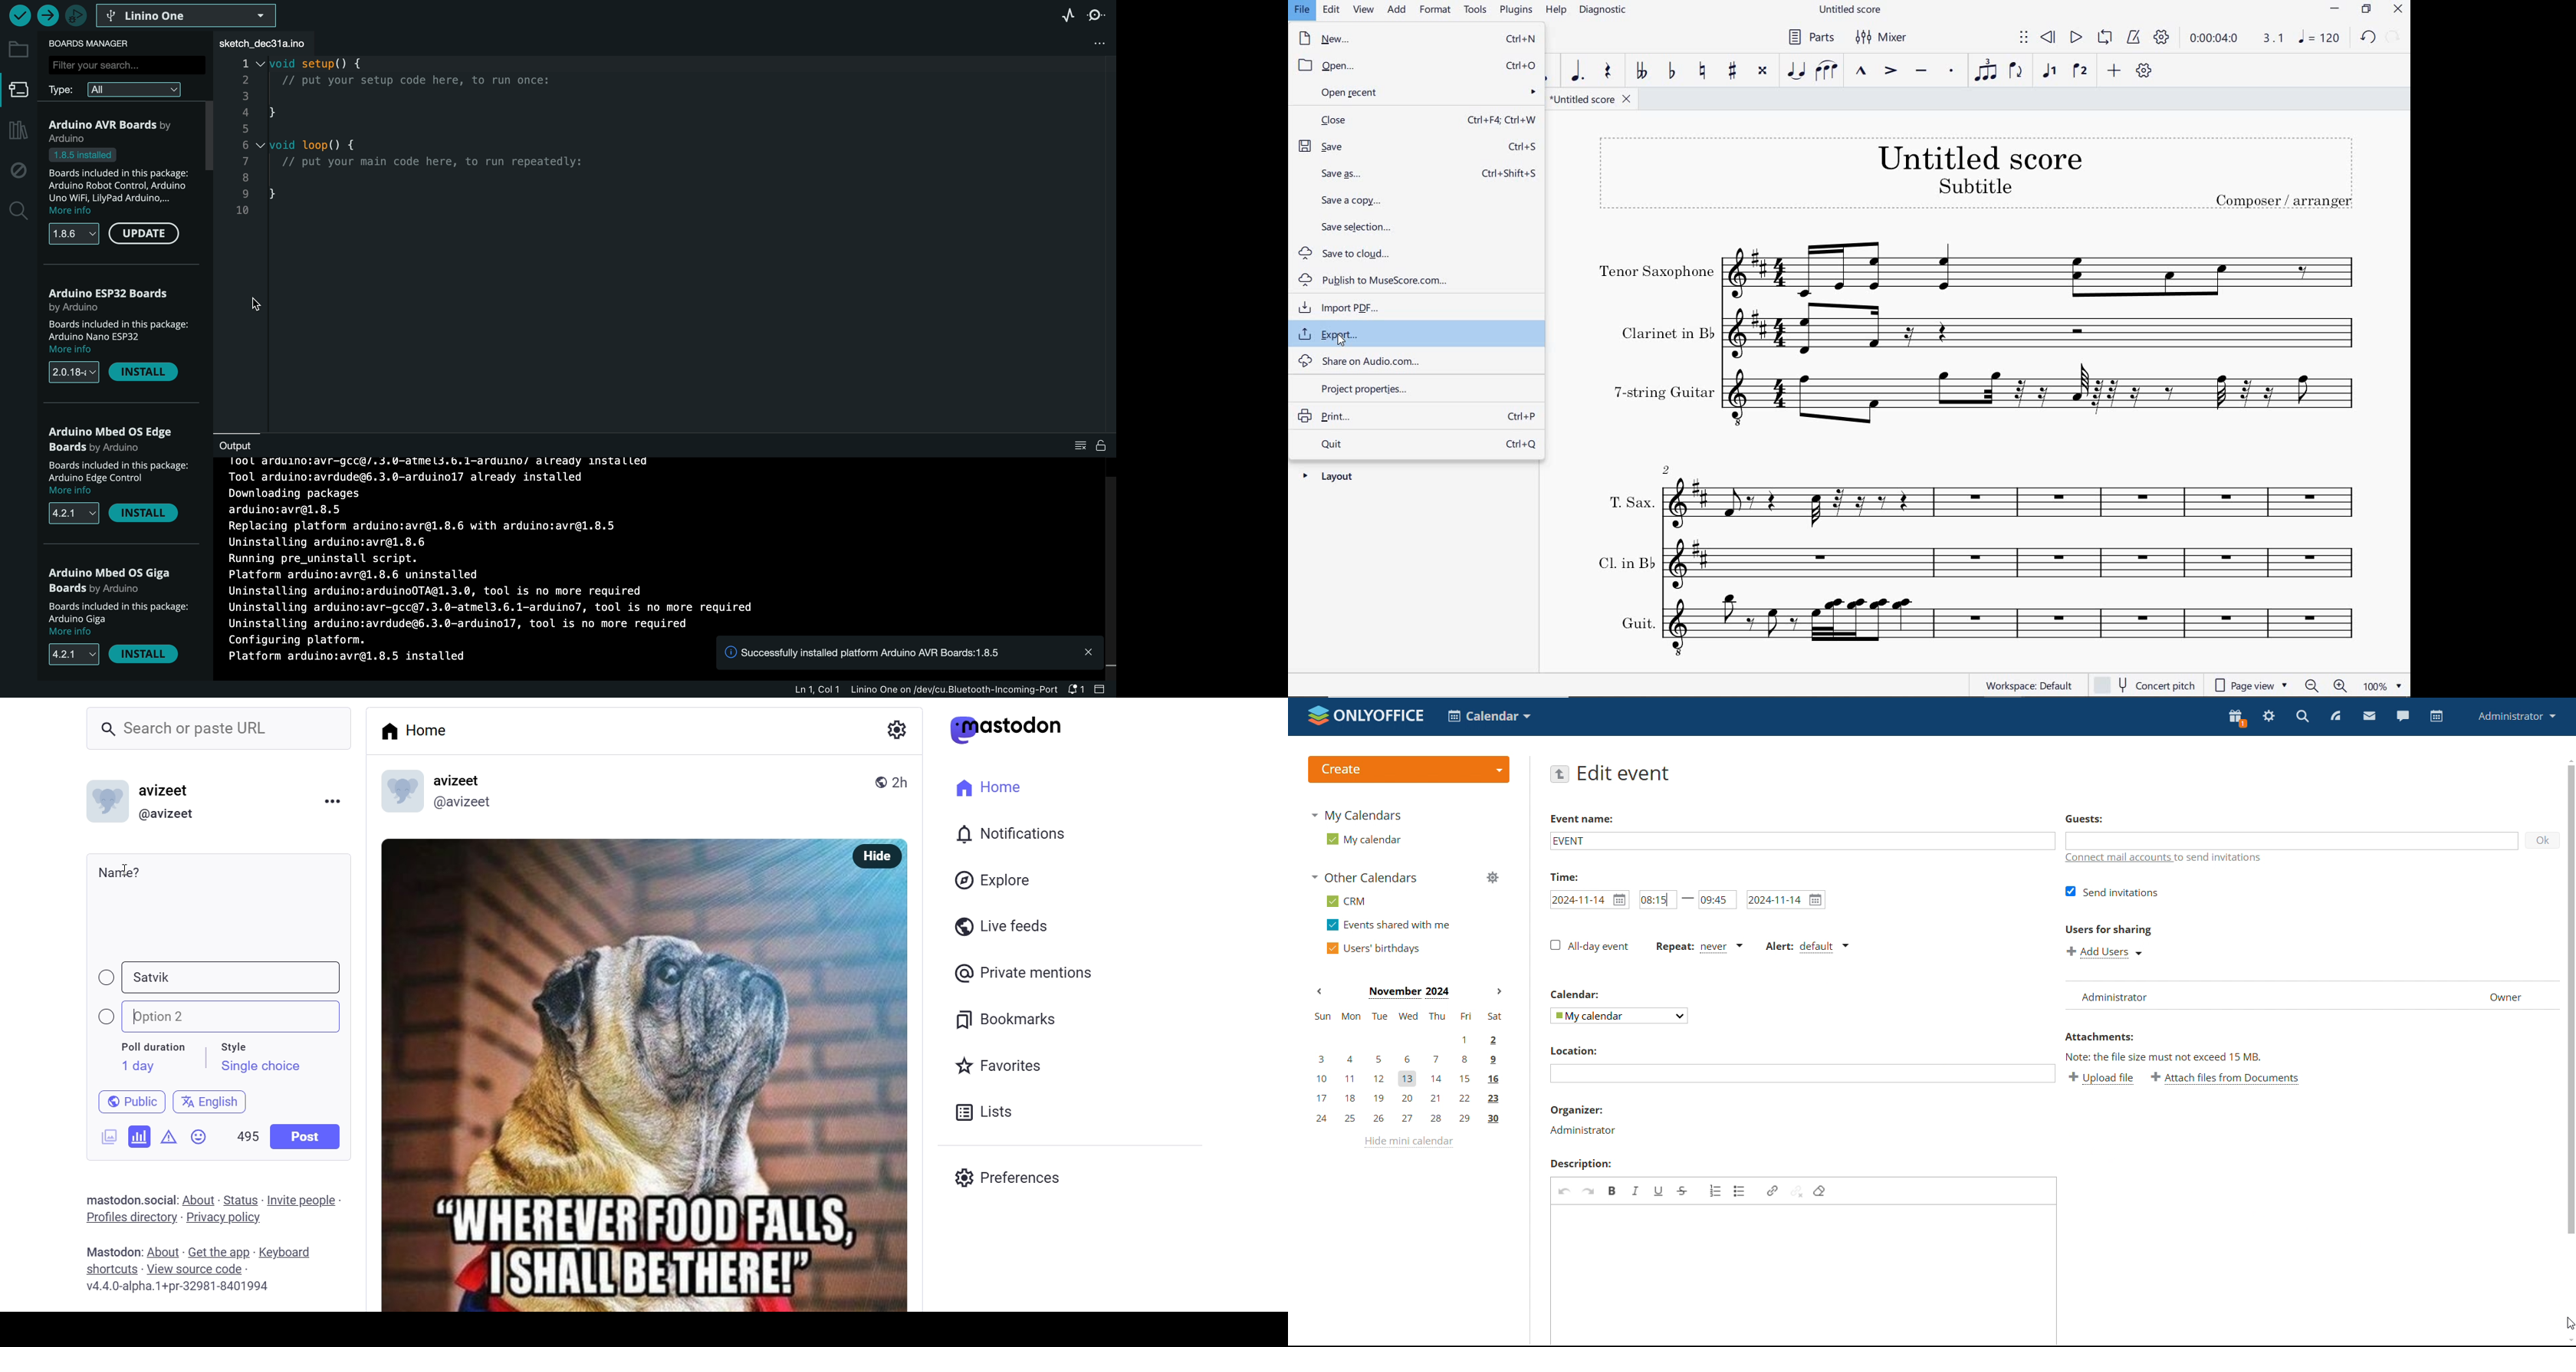 Image resolution: width=2576 pixels, height=1372 pixels. I want to click on SELECT TO MOVE, so click(2023, 37).